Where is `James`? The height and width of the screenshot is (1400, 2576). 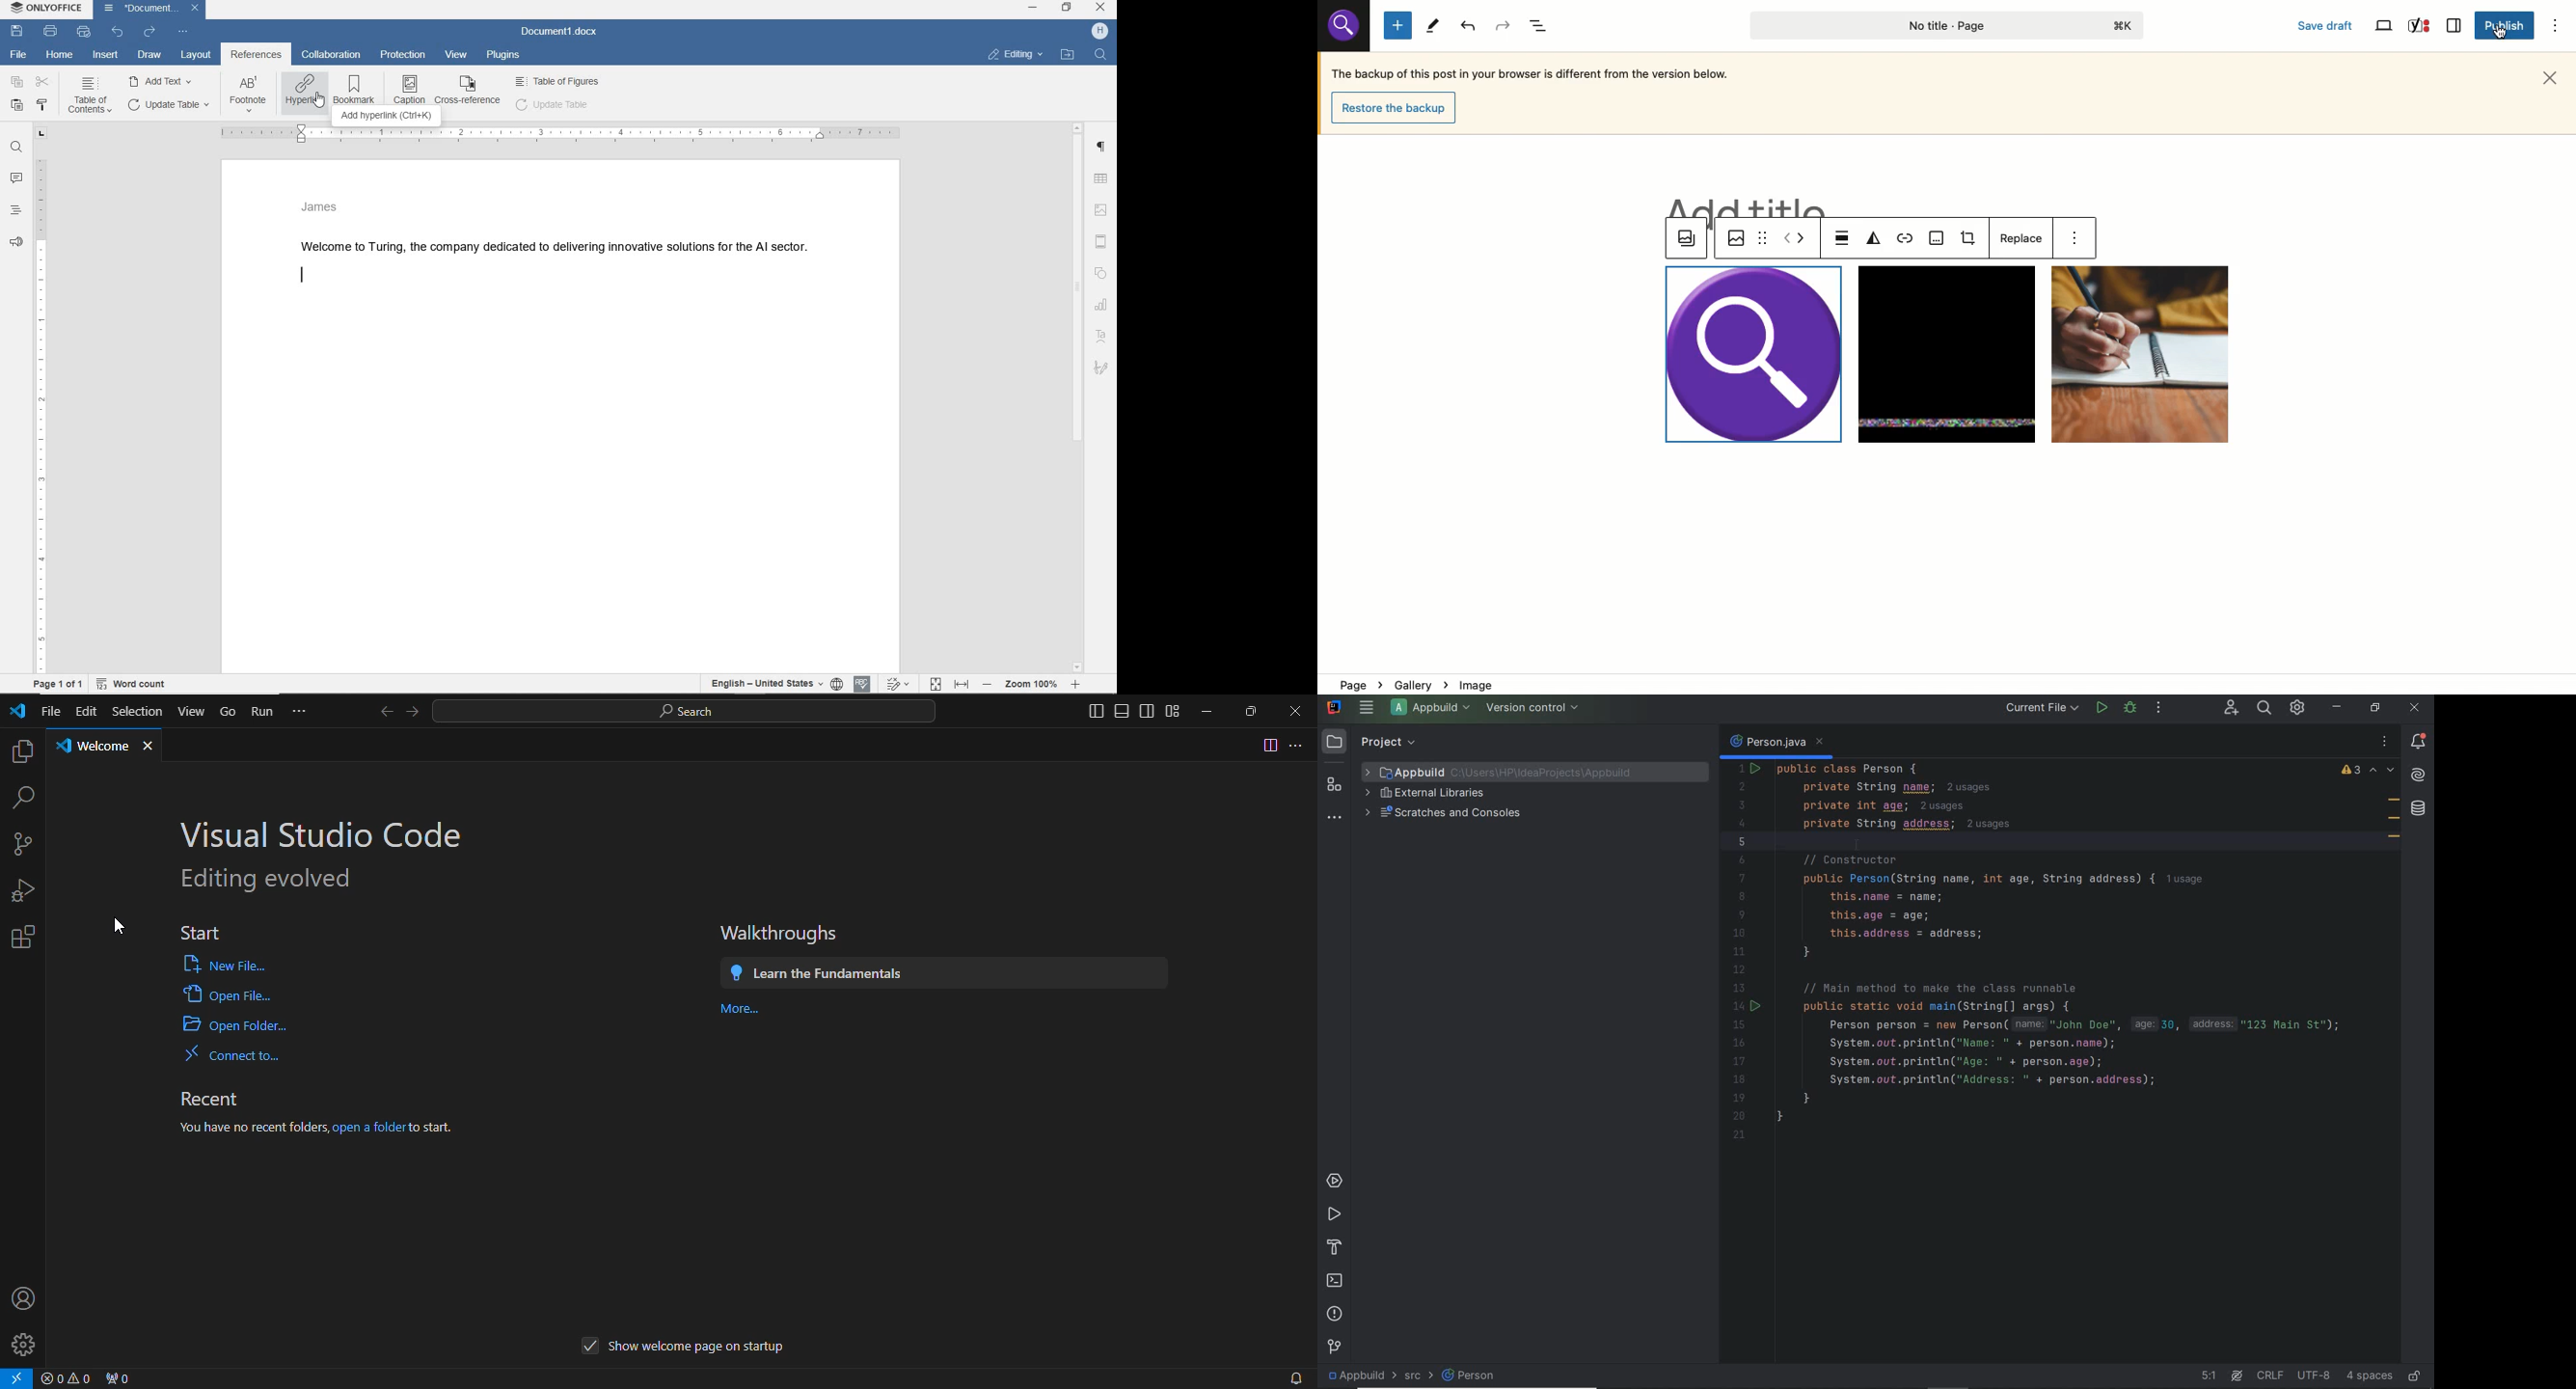 James is located at coordinates (321, 206).